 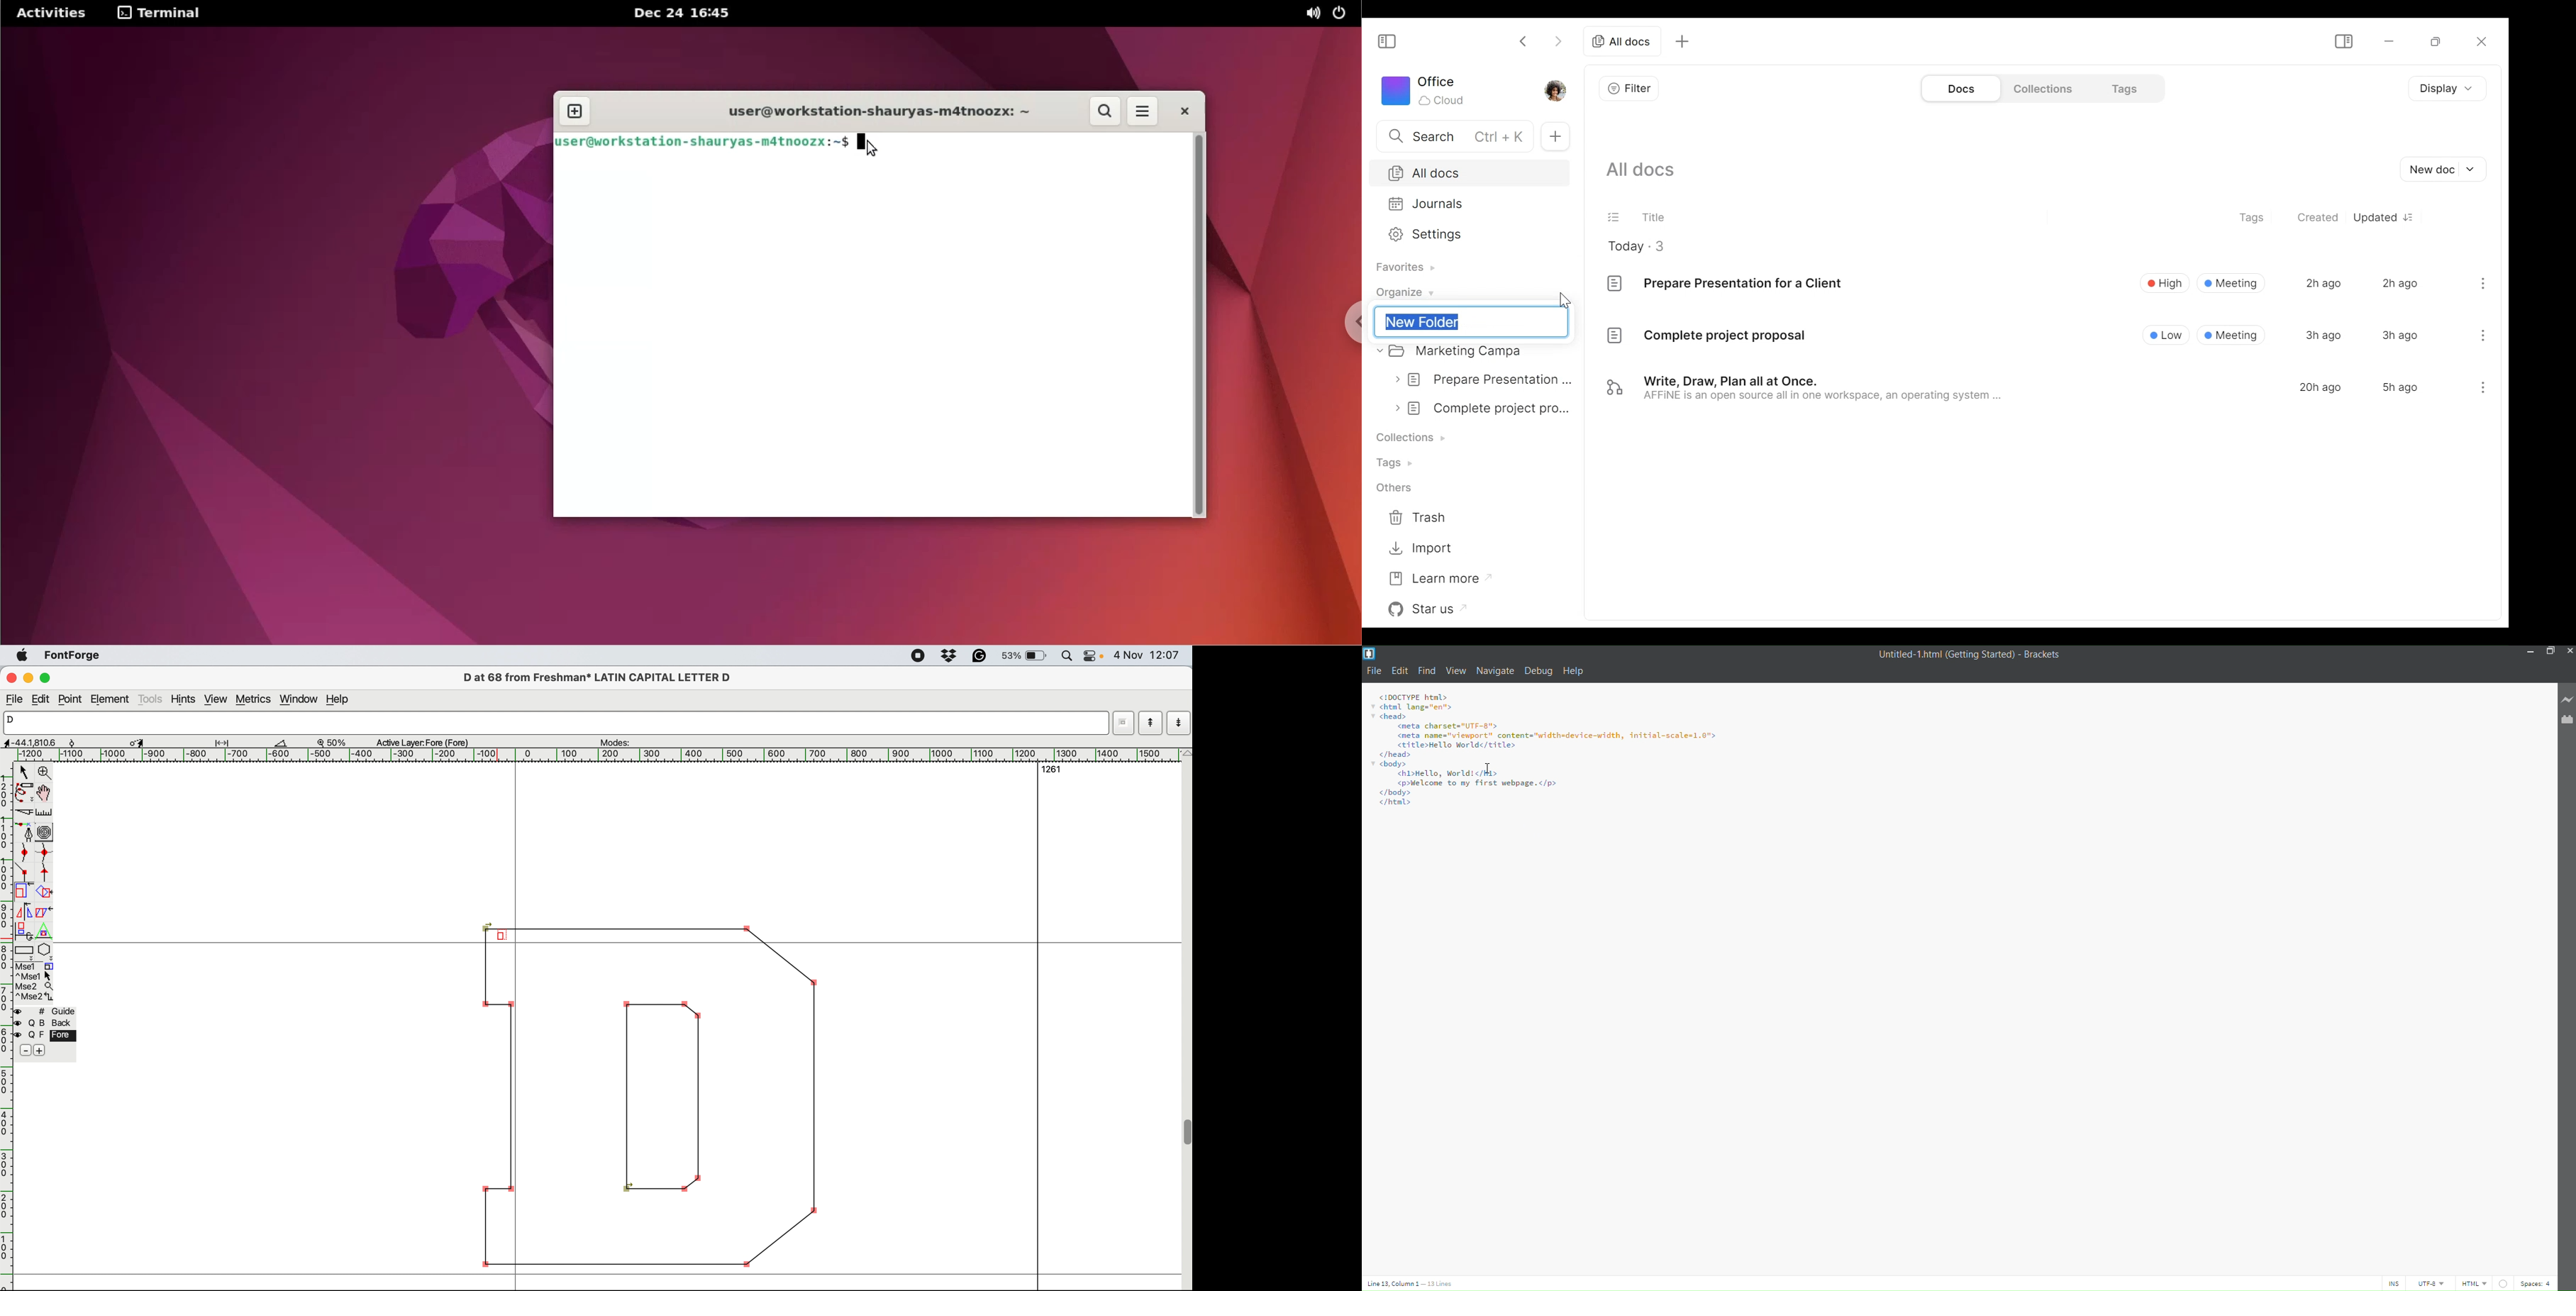 What do you see at coordinates (1495, 669) in the screenshot?
I see `navigate` at bounding box center [1495, 669].